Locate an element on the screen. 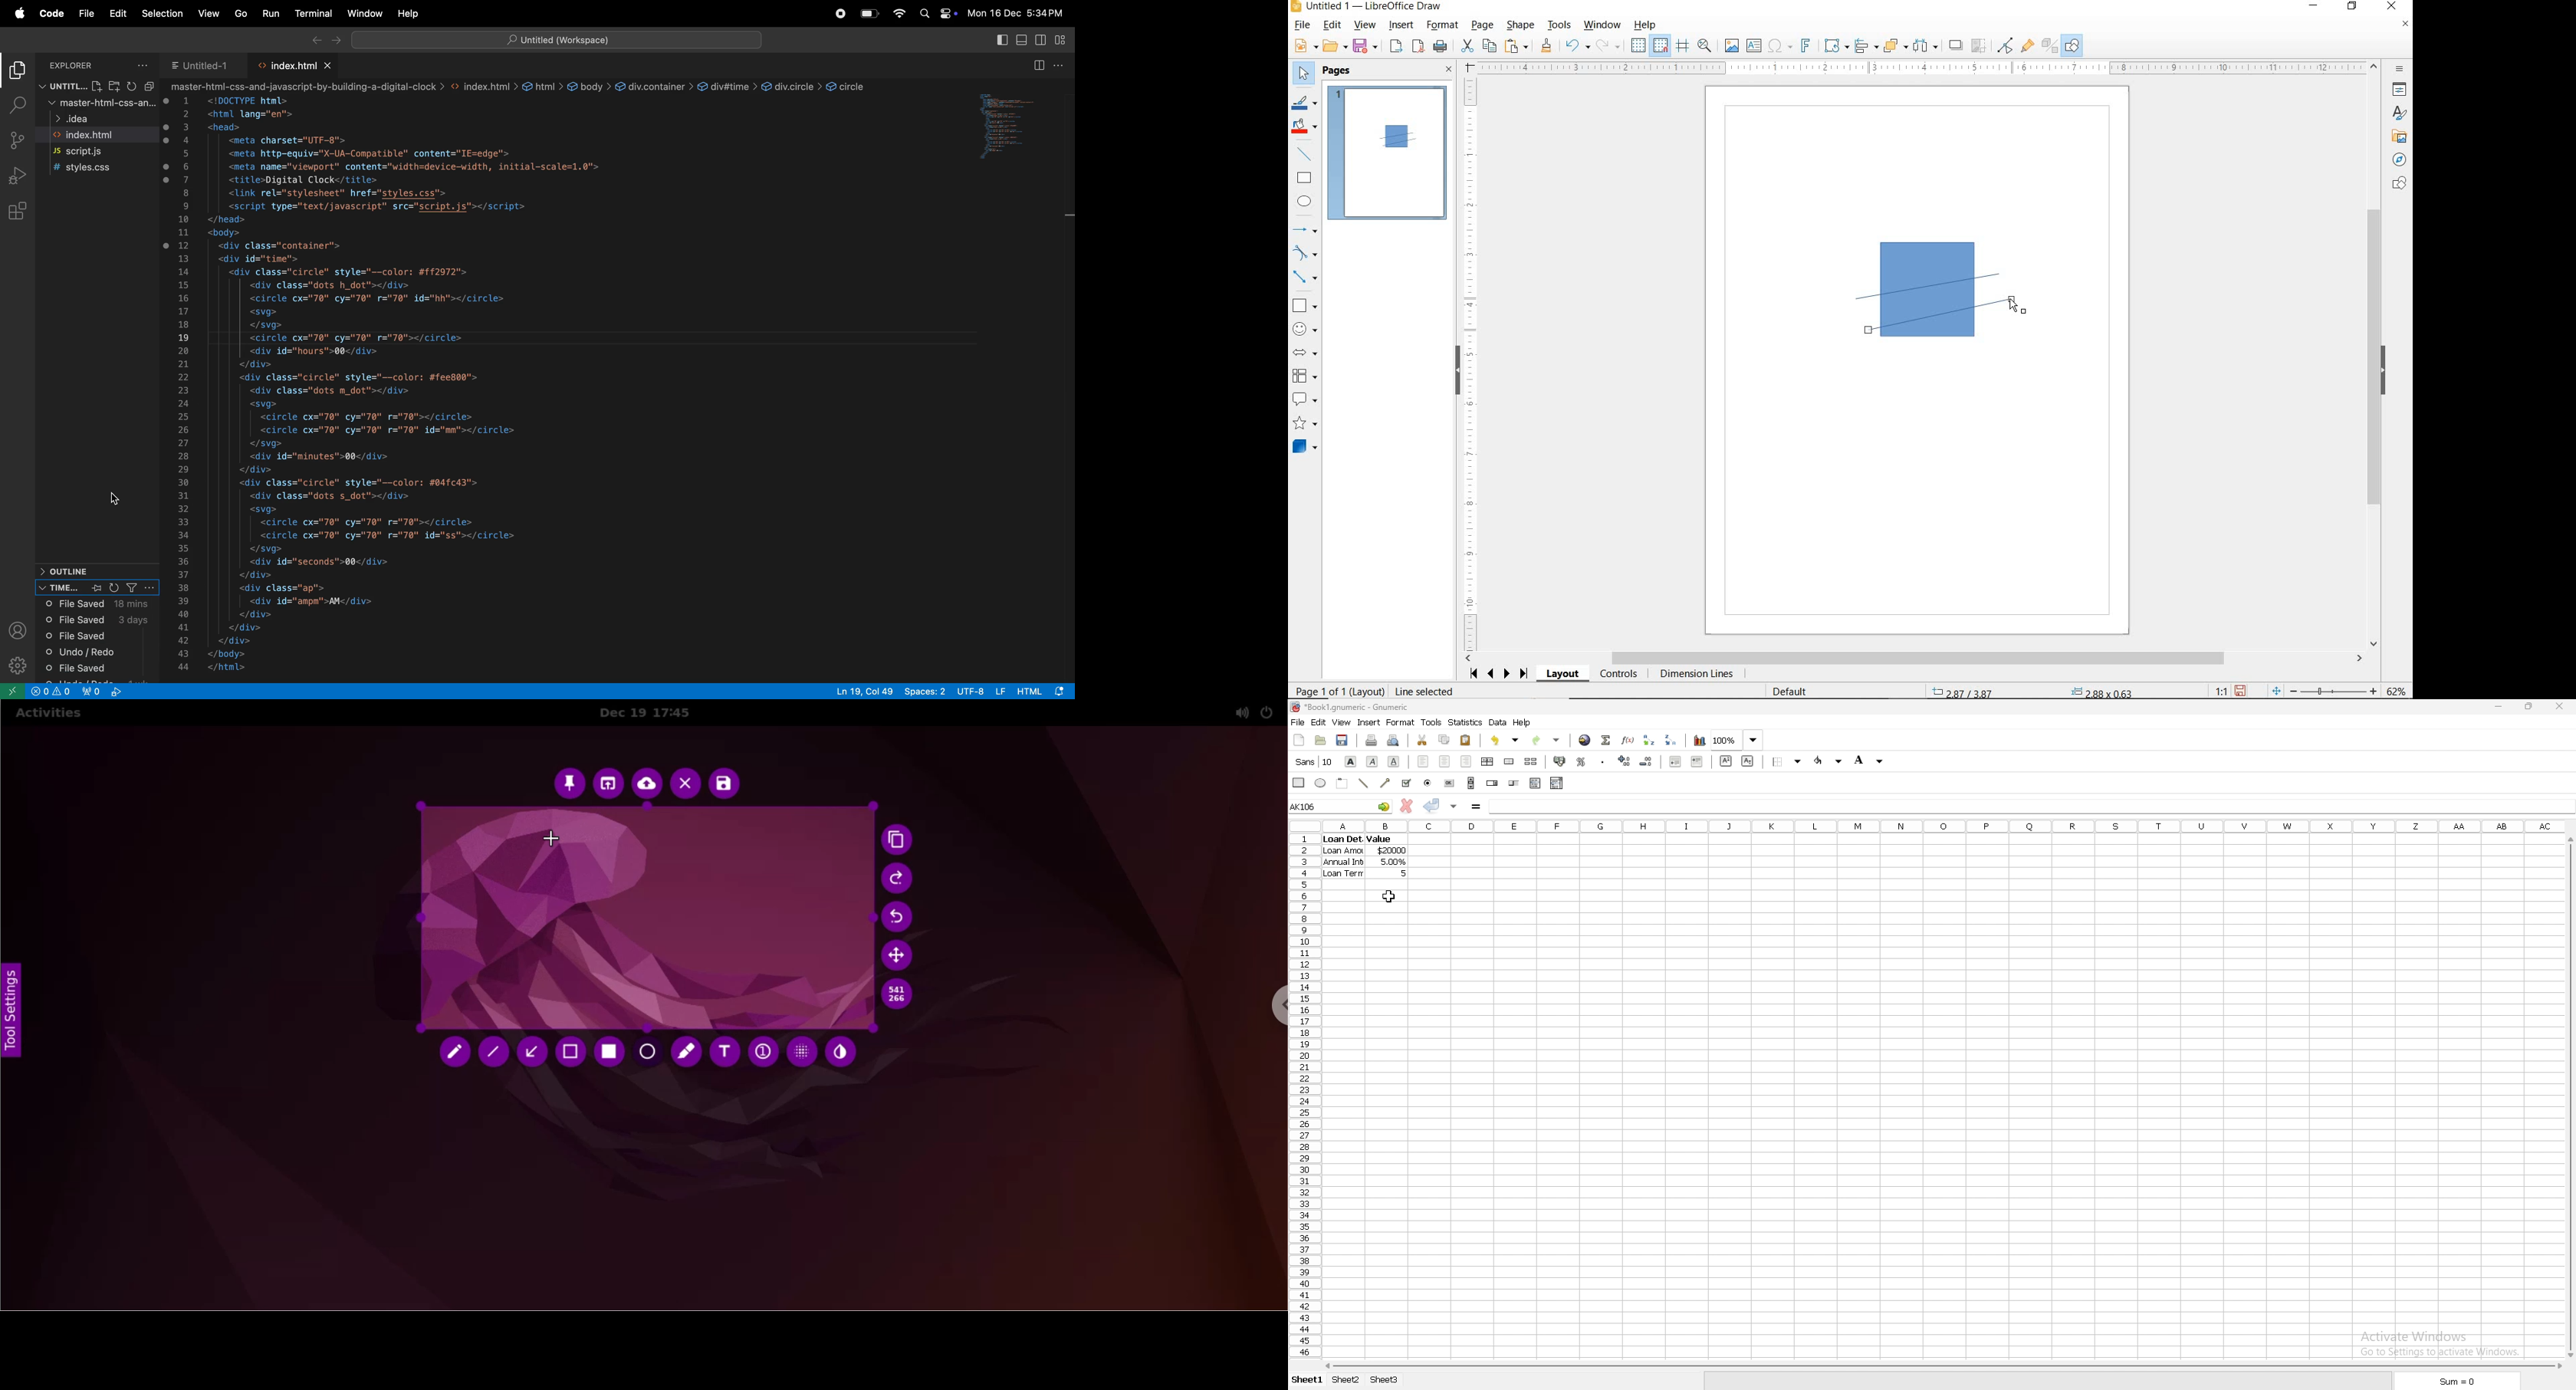 This screenshot has height=1400, width=2576. SHAPE is located at coordinates (1520, 26).